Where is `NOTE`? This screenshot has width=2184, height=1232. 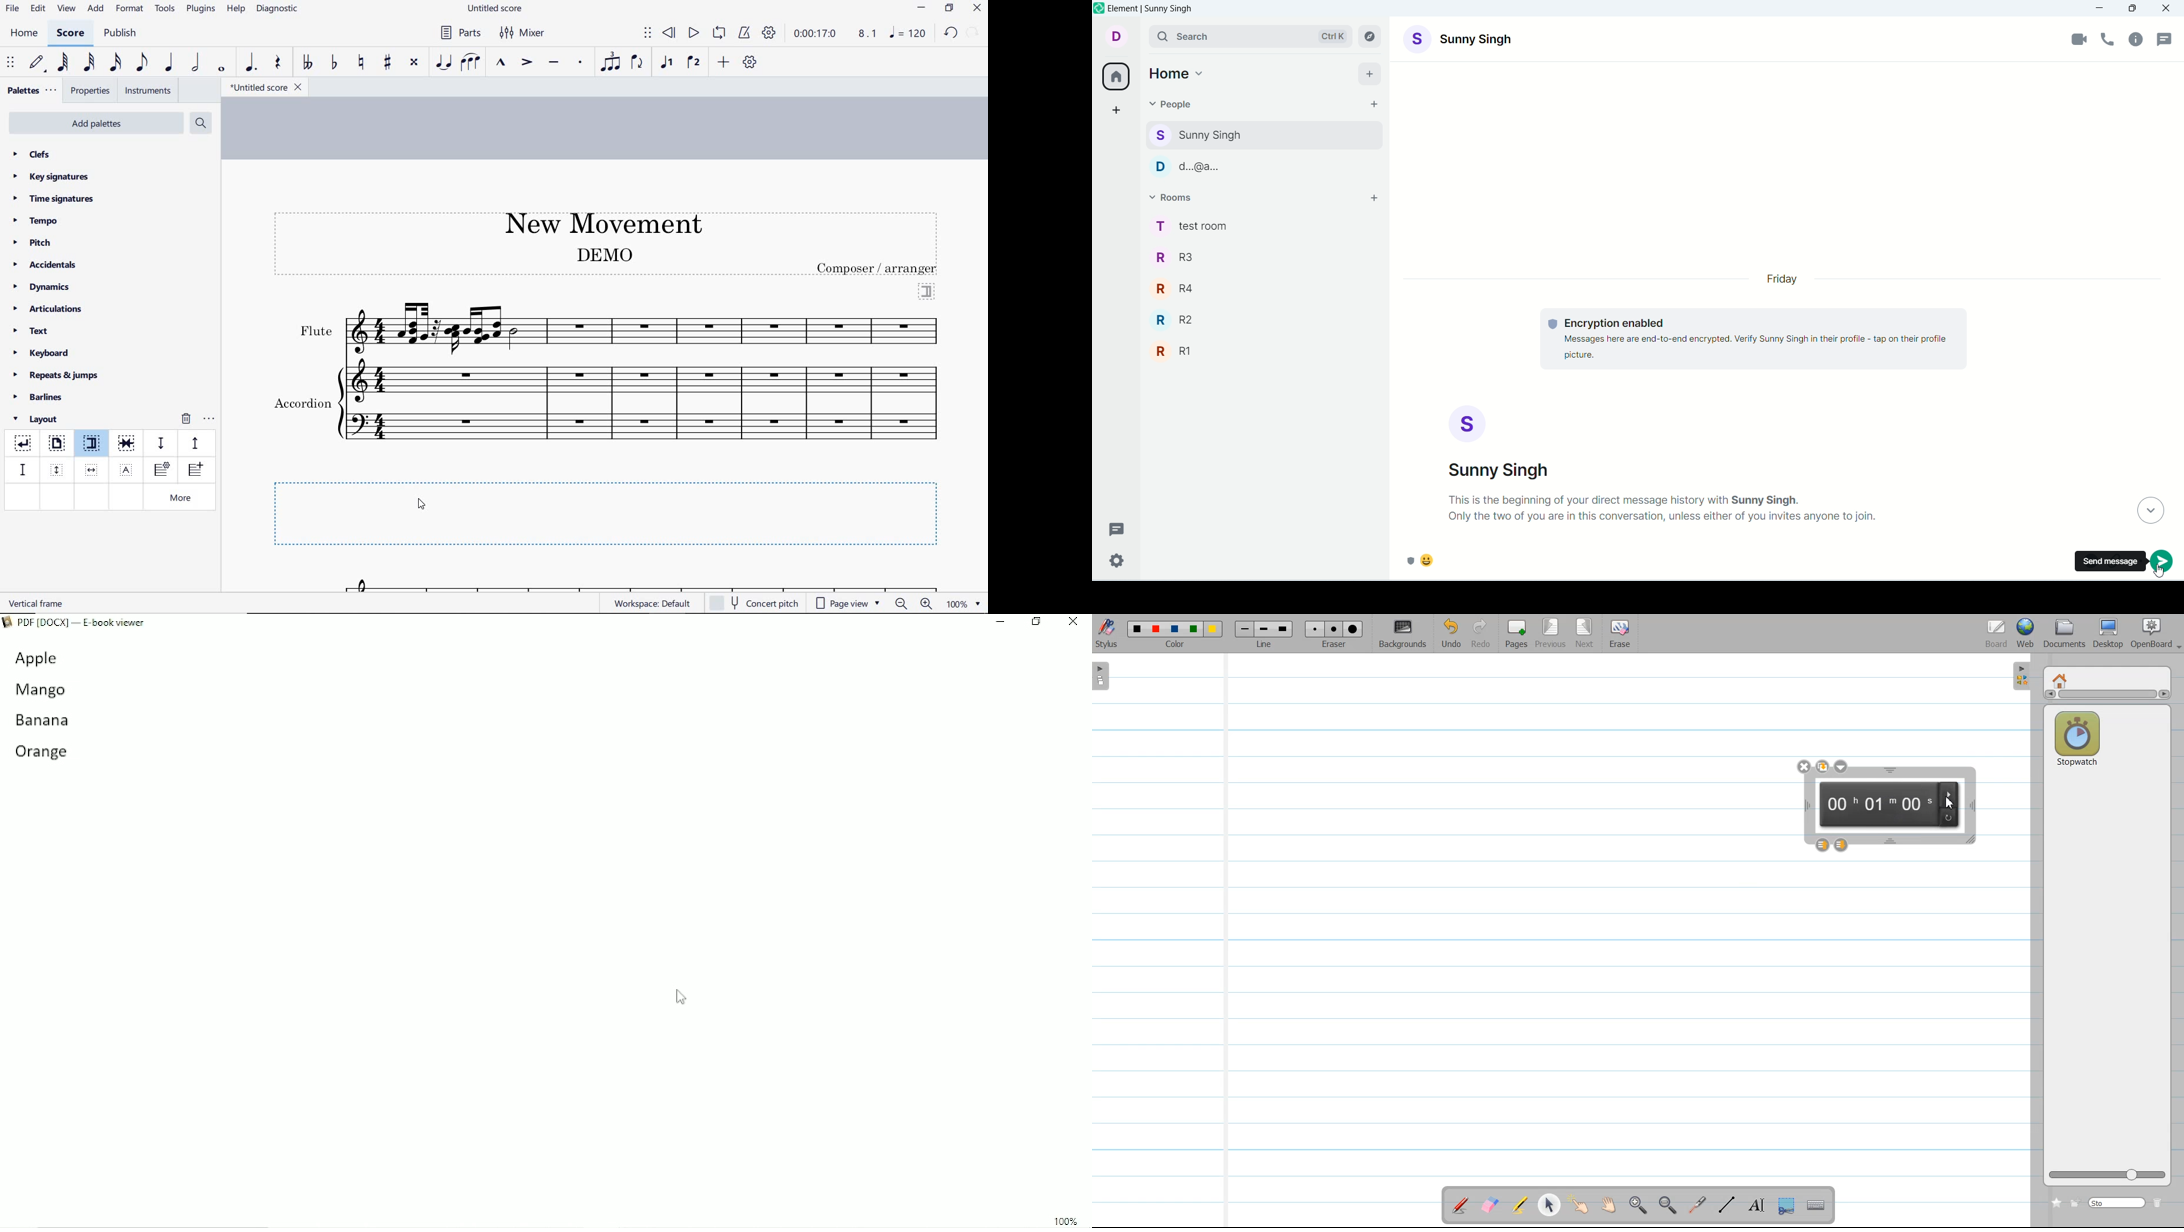 NOTE is located at coordinates (909, 33).